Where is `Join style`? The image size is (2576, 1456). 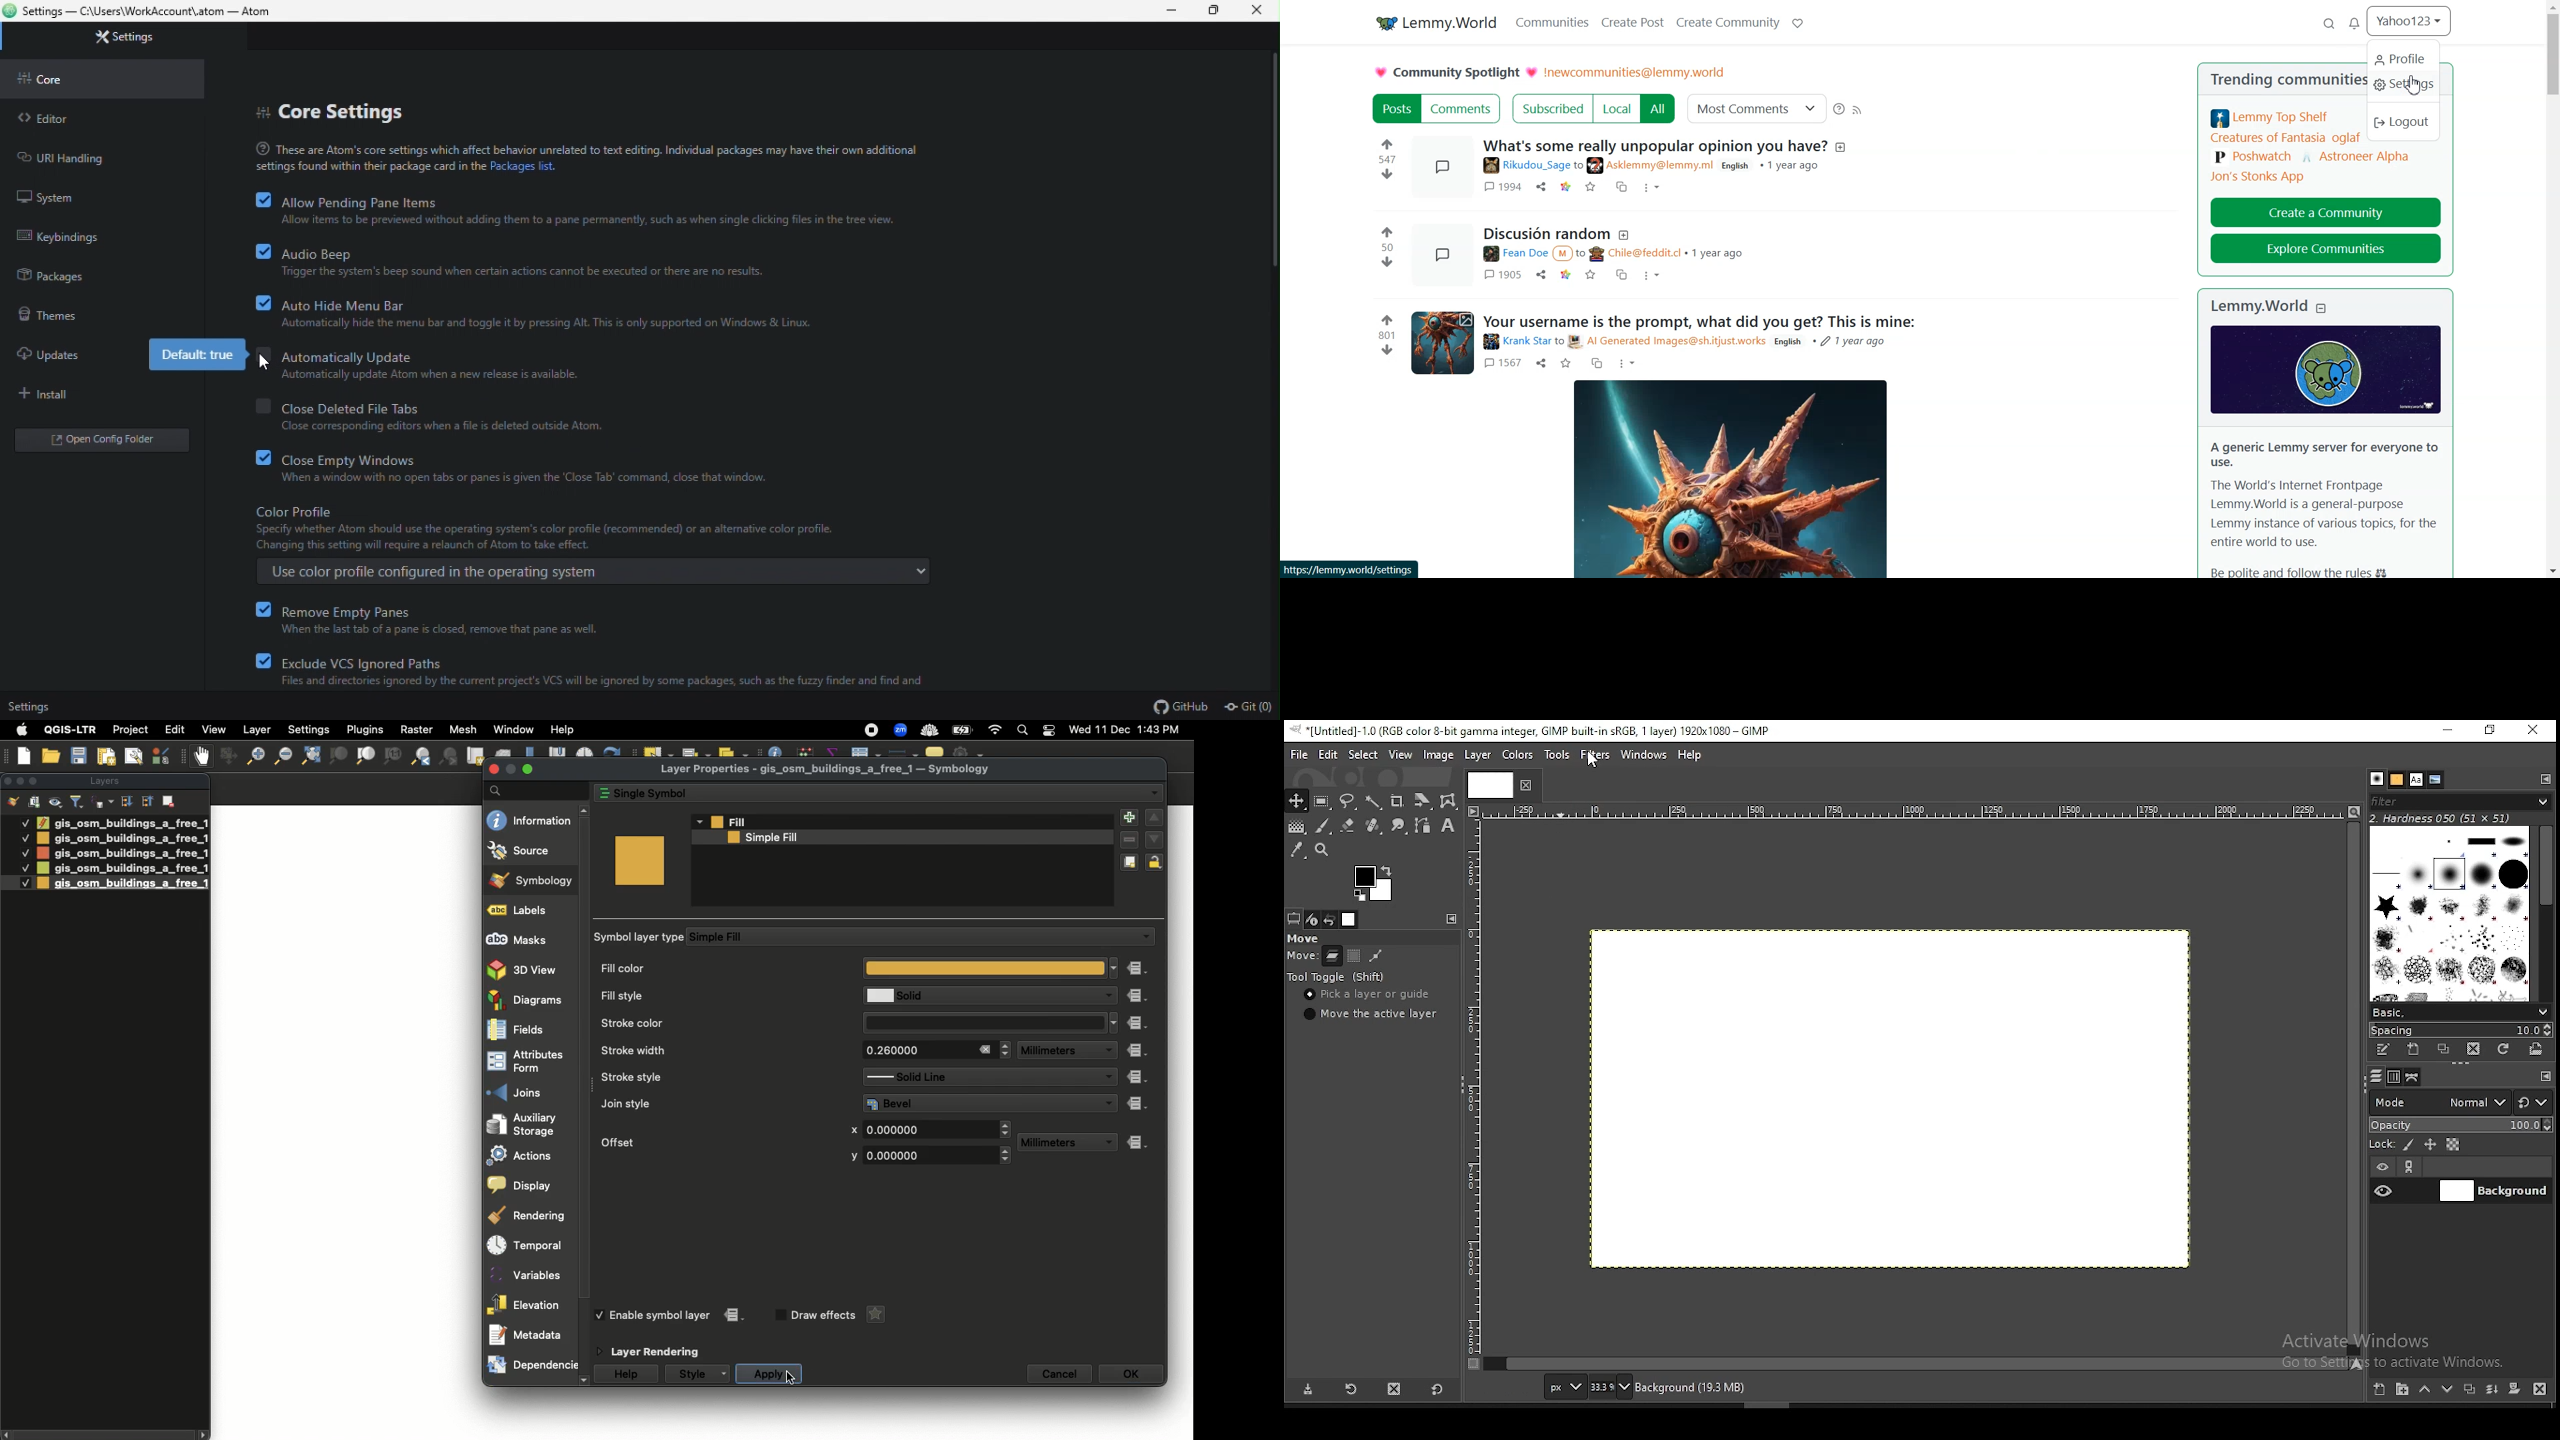
Join style is located at coordinates (719, 1103).